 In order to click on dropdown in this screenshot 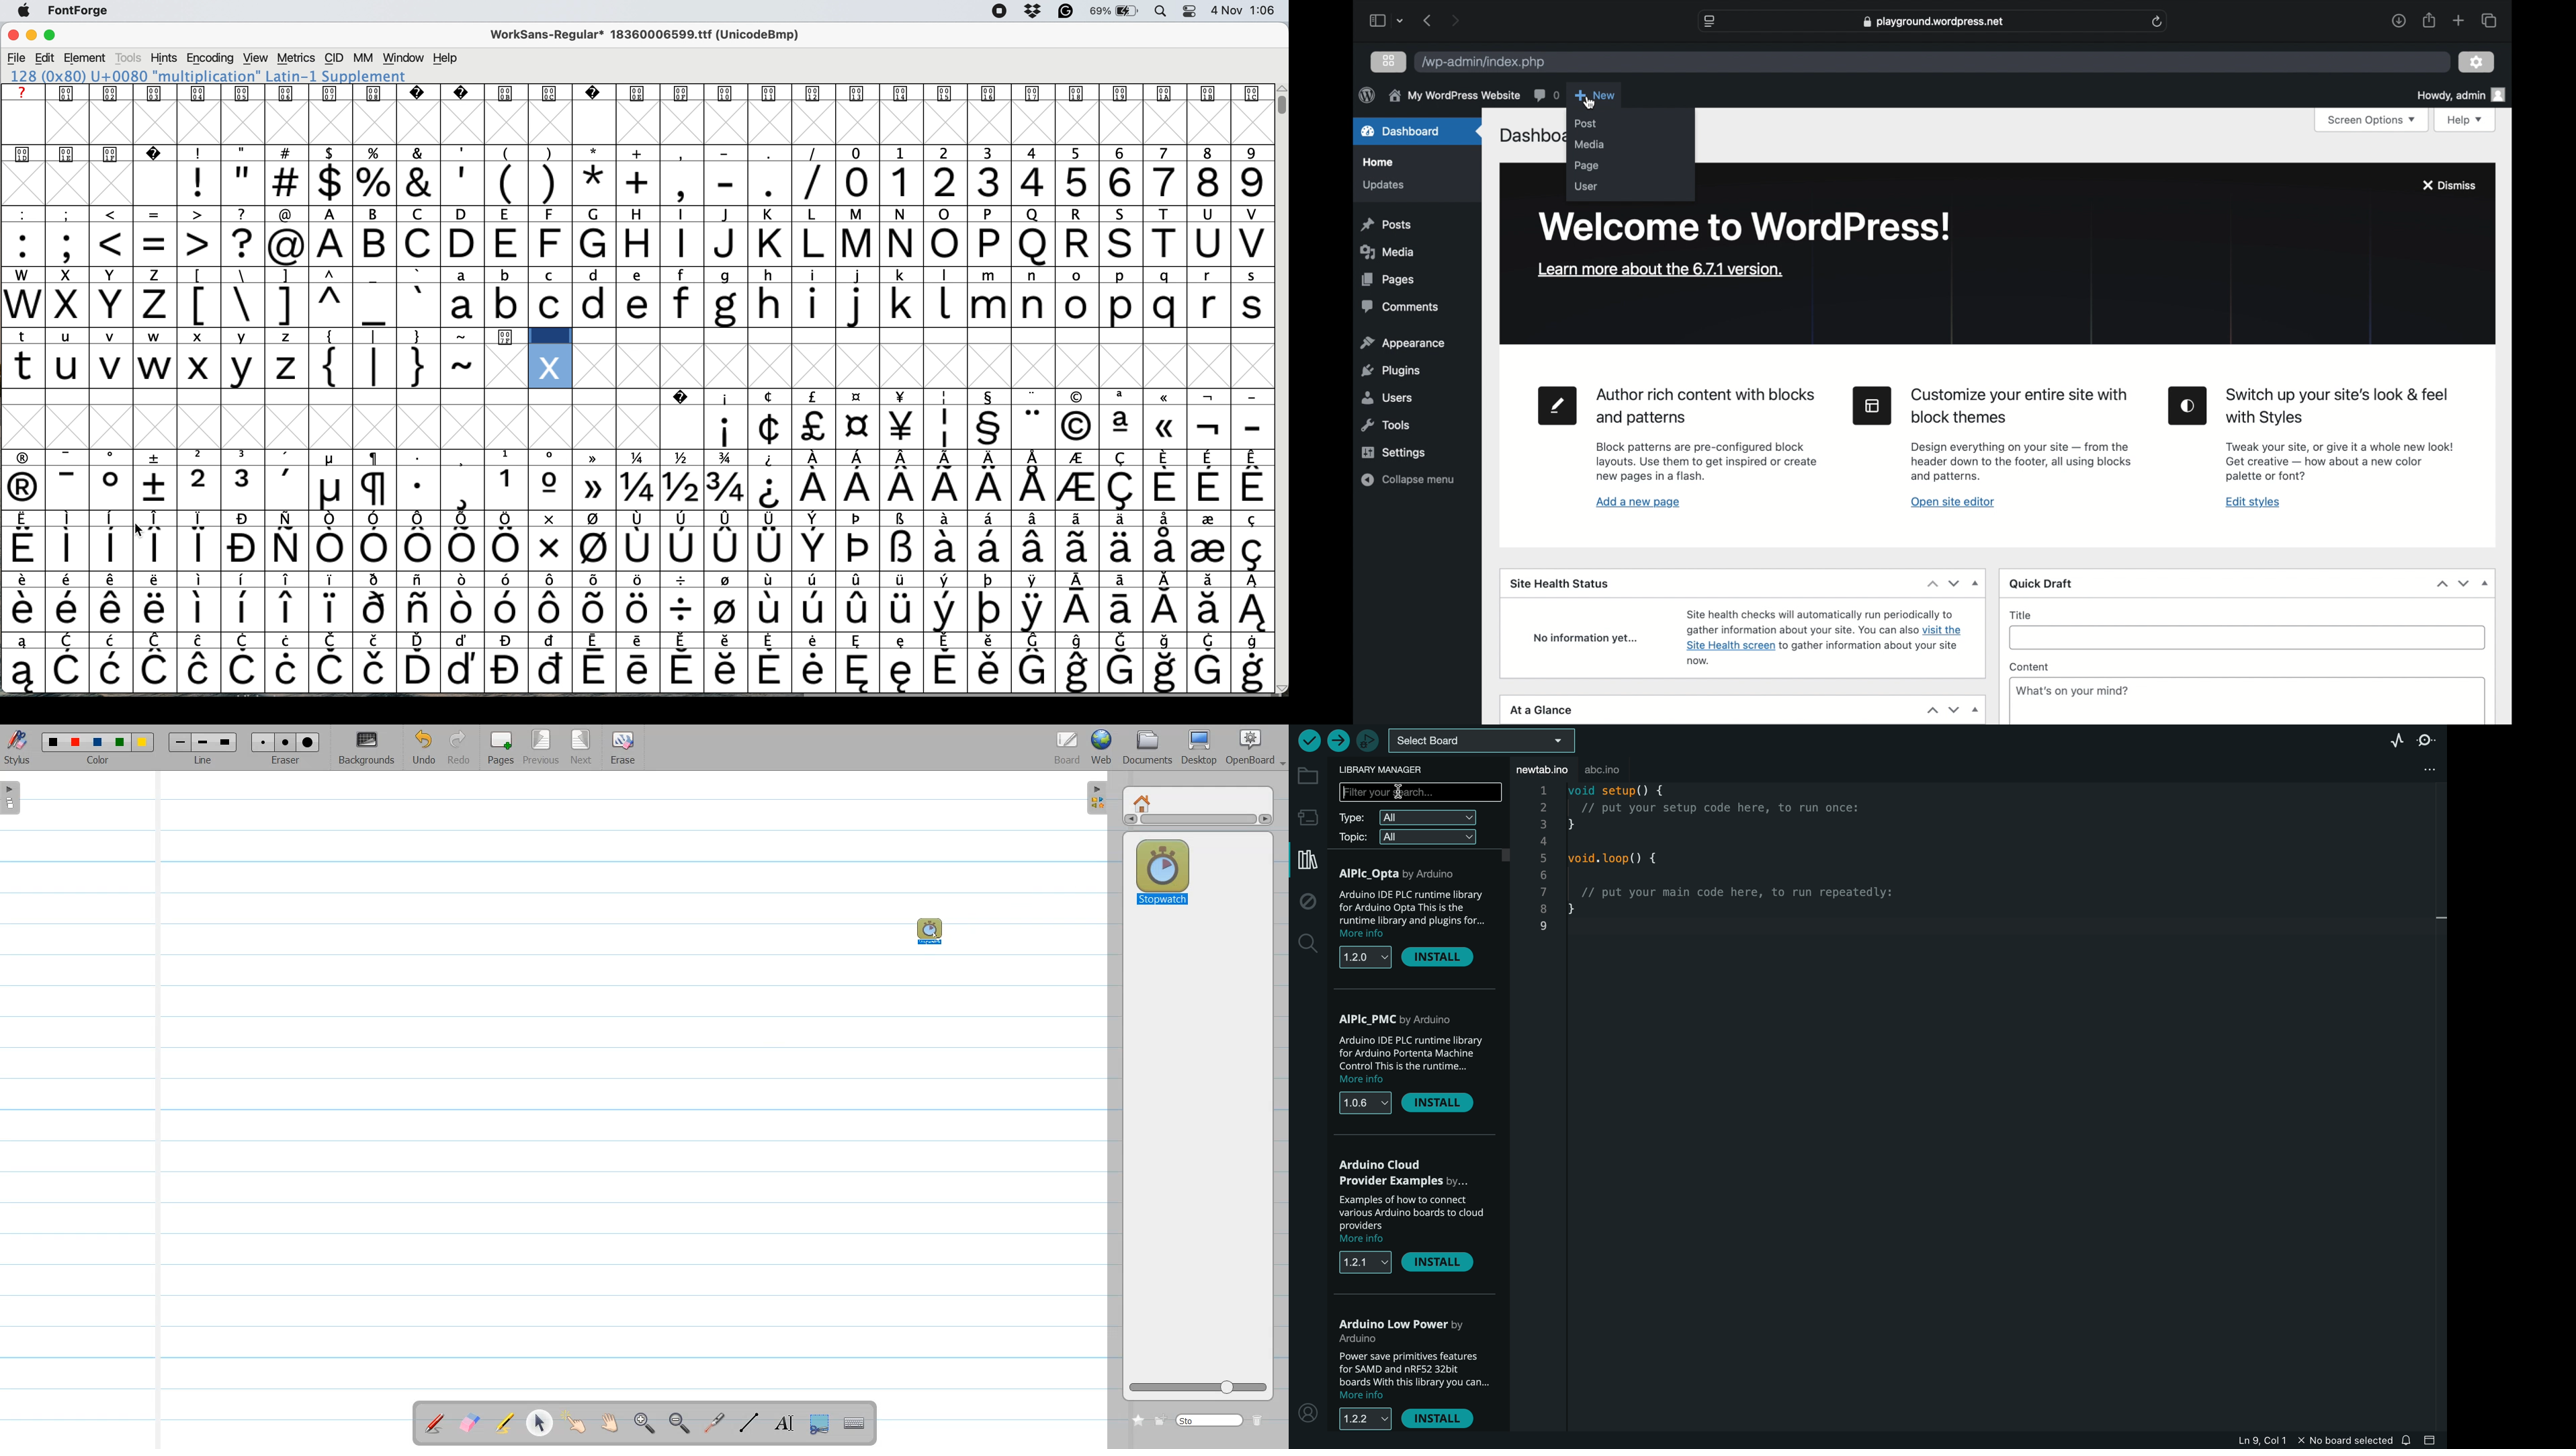, I will do `click(2485, 583)`.